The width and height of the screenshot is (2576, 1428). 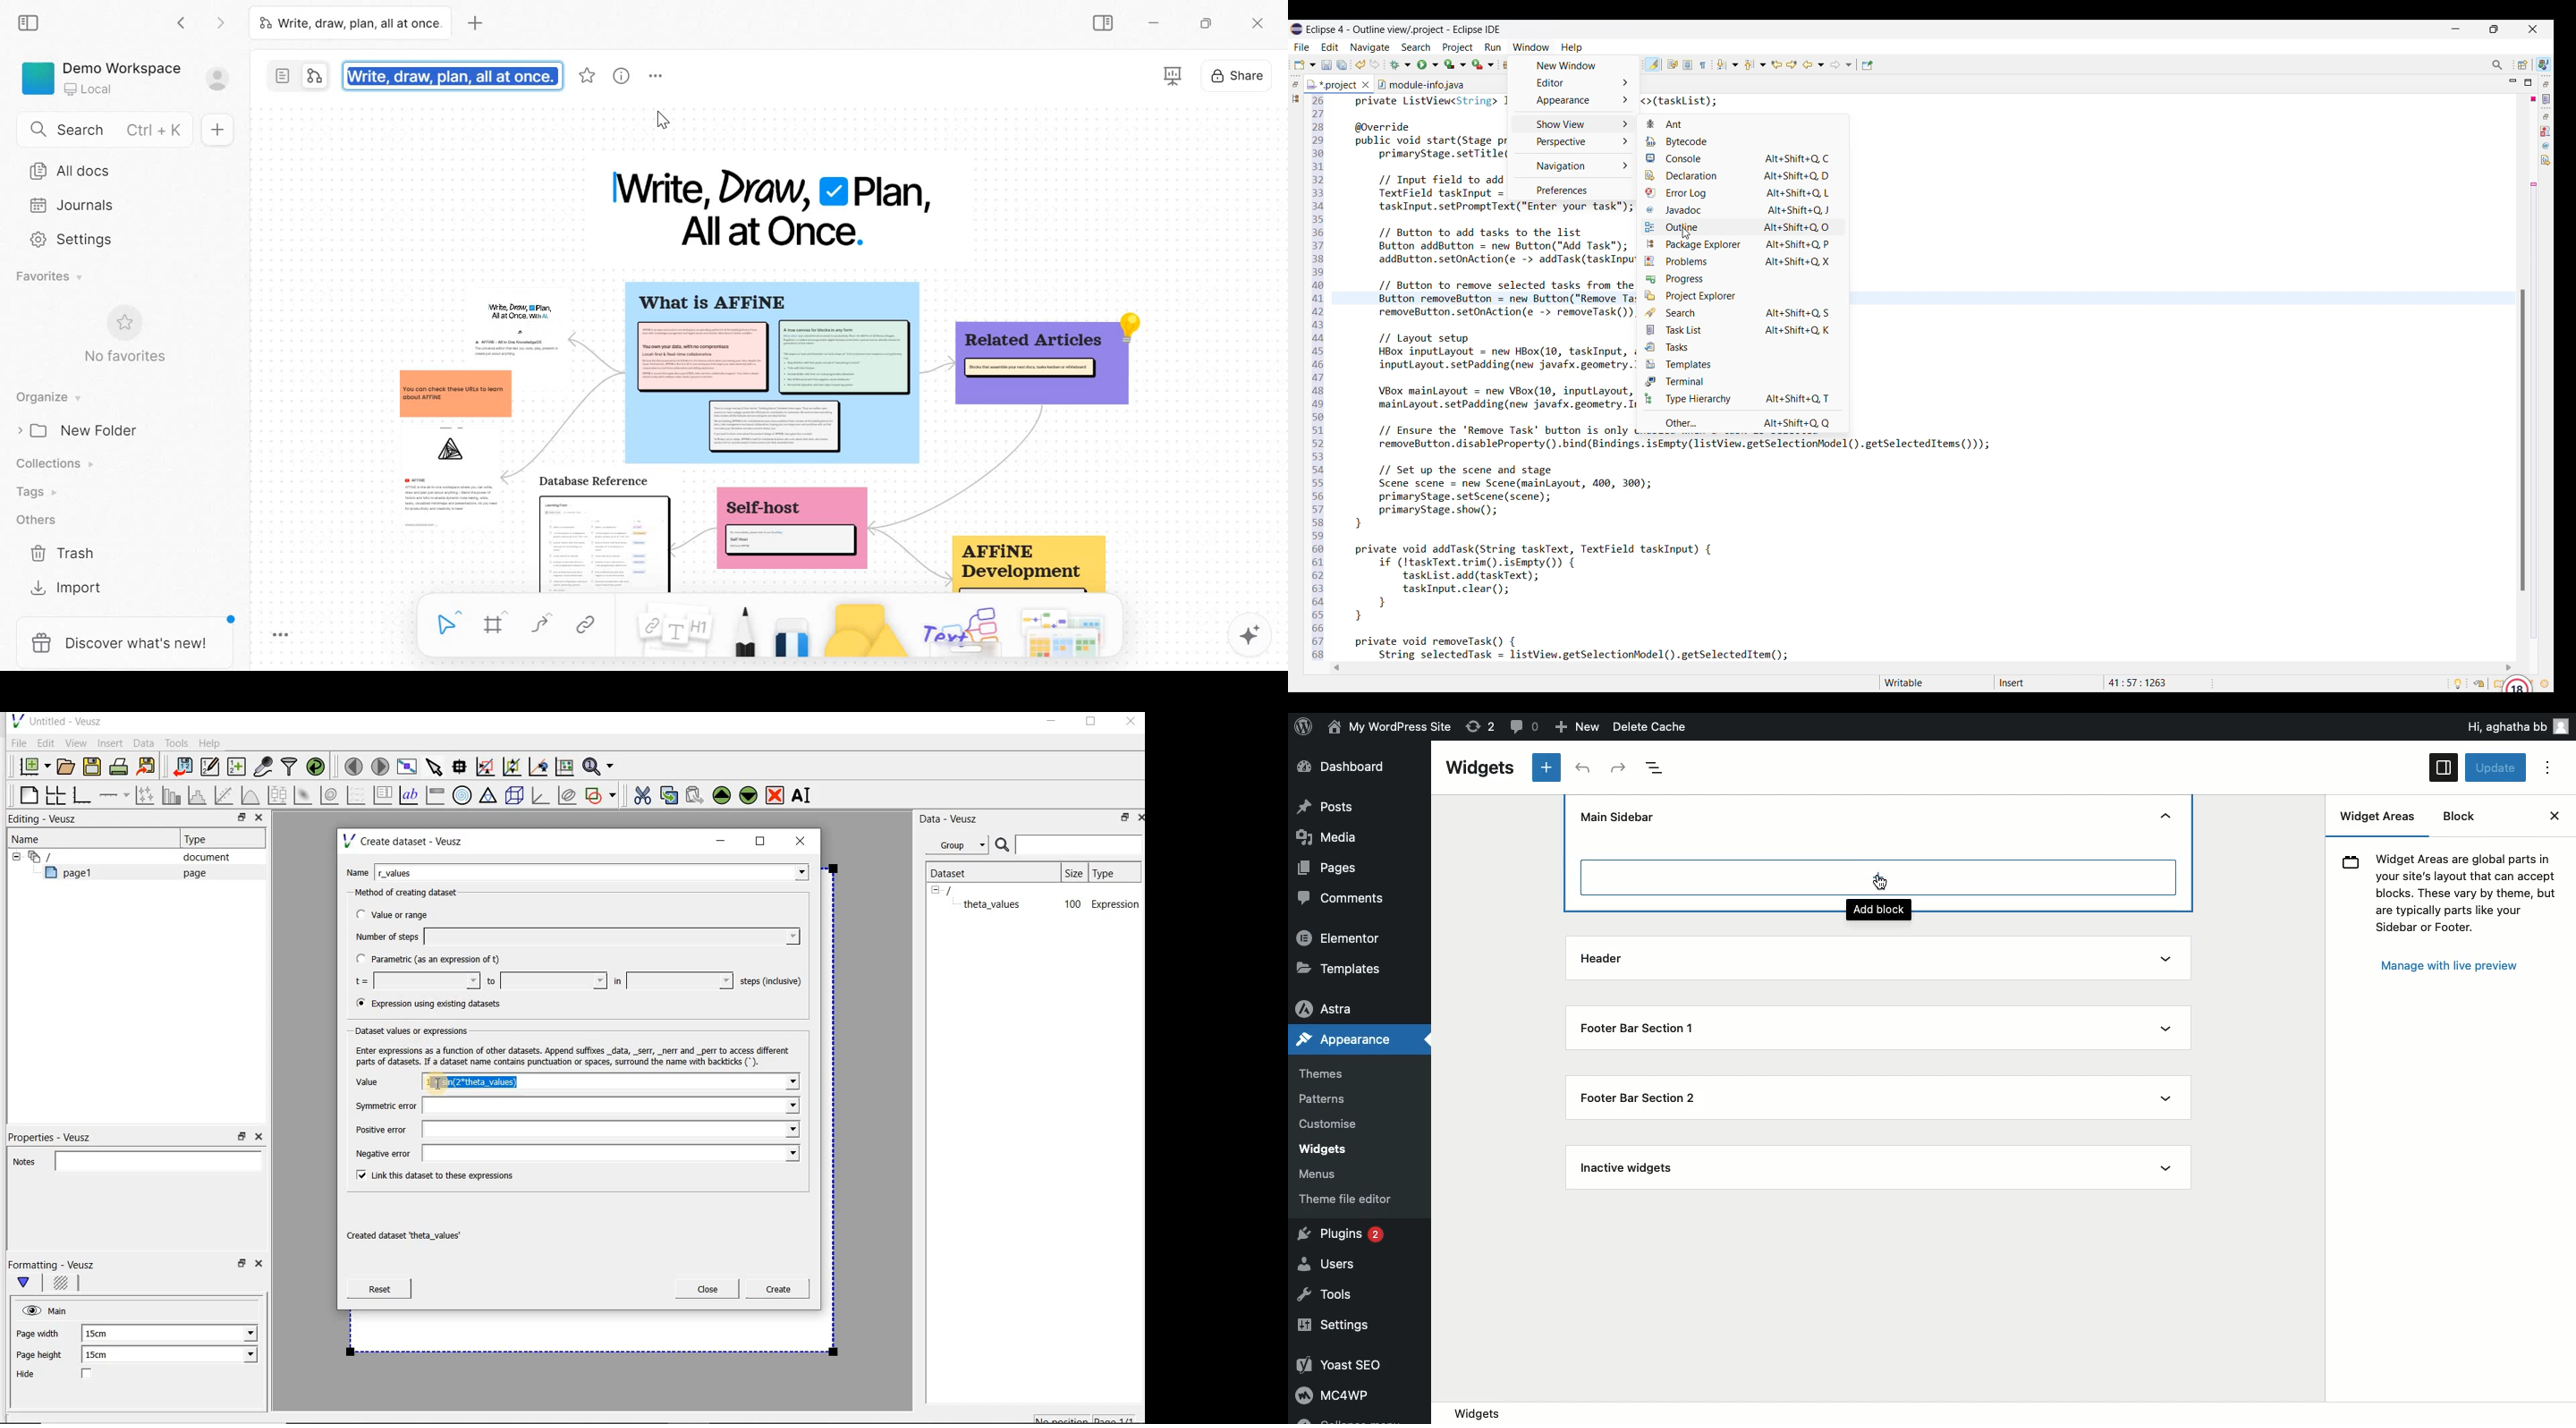 What do you see at coordinates (1328, 807) in the screenshot?
I see `Posts` at bounding box center [1328, 807].